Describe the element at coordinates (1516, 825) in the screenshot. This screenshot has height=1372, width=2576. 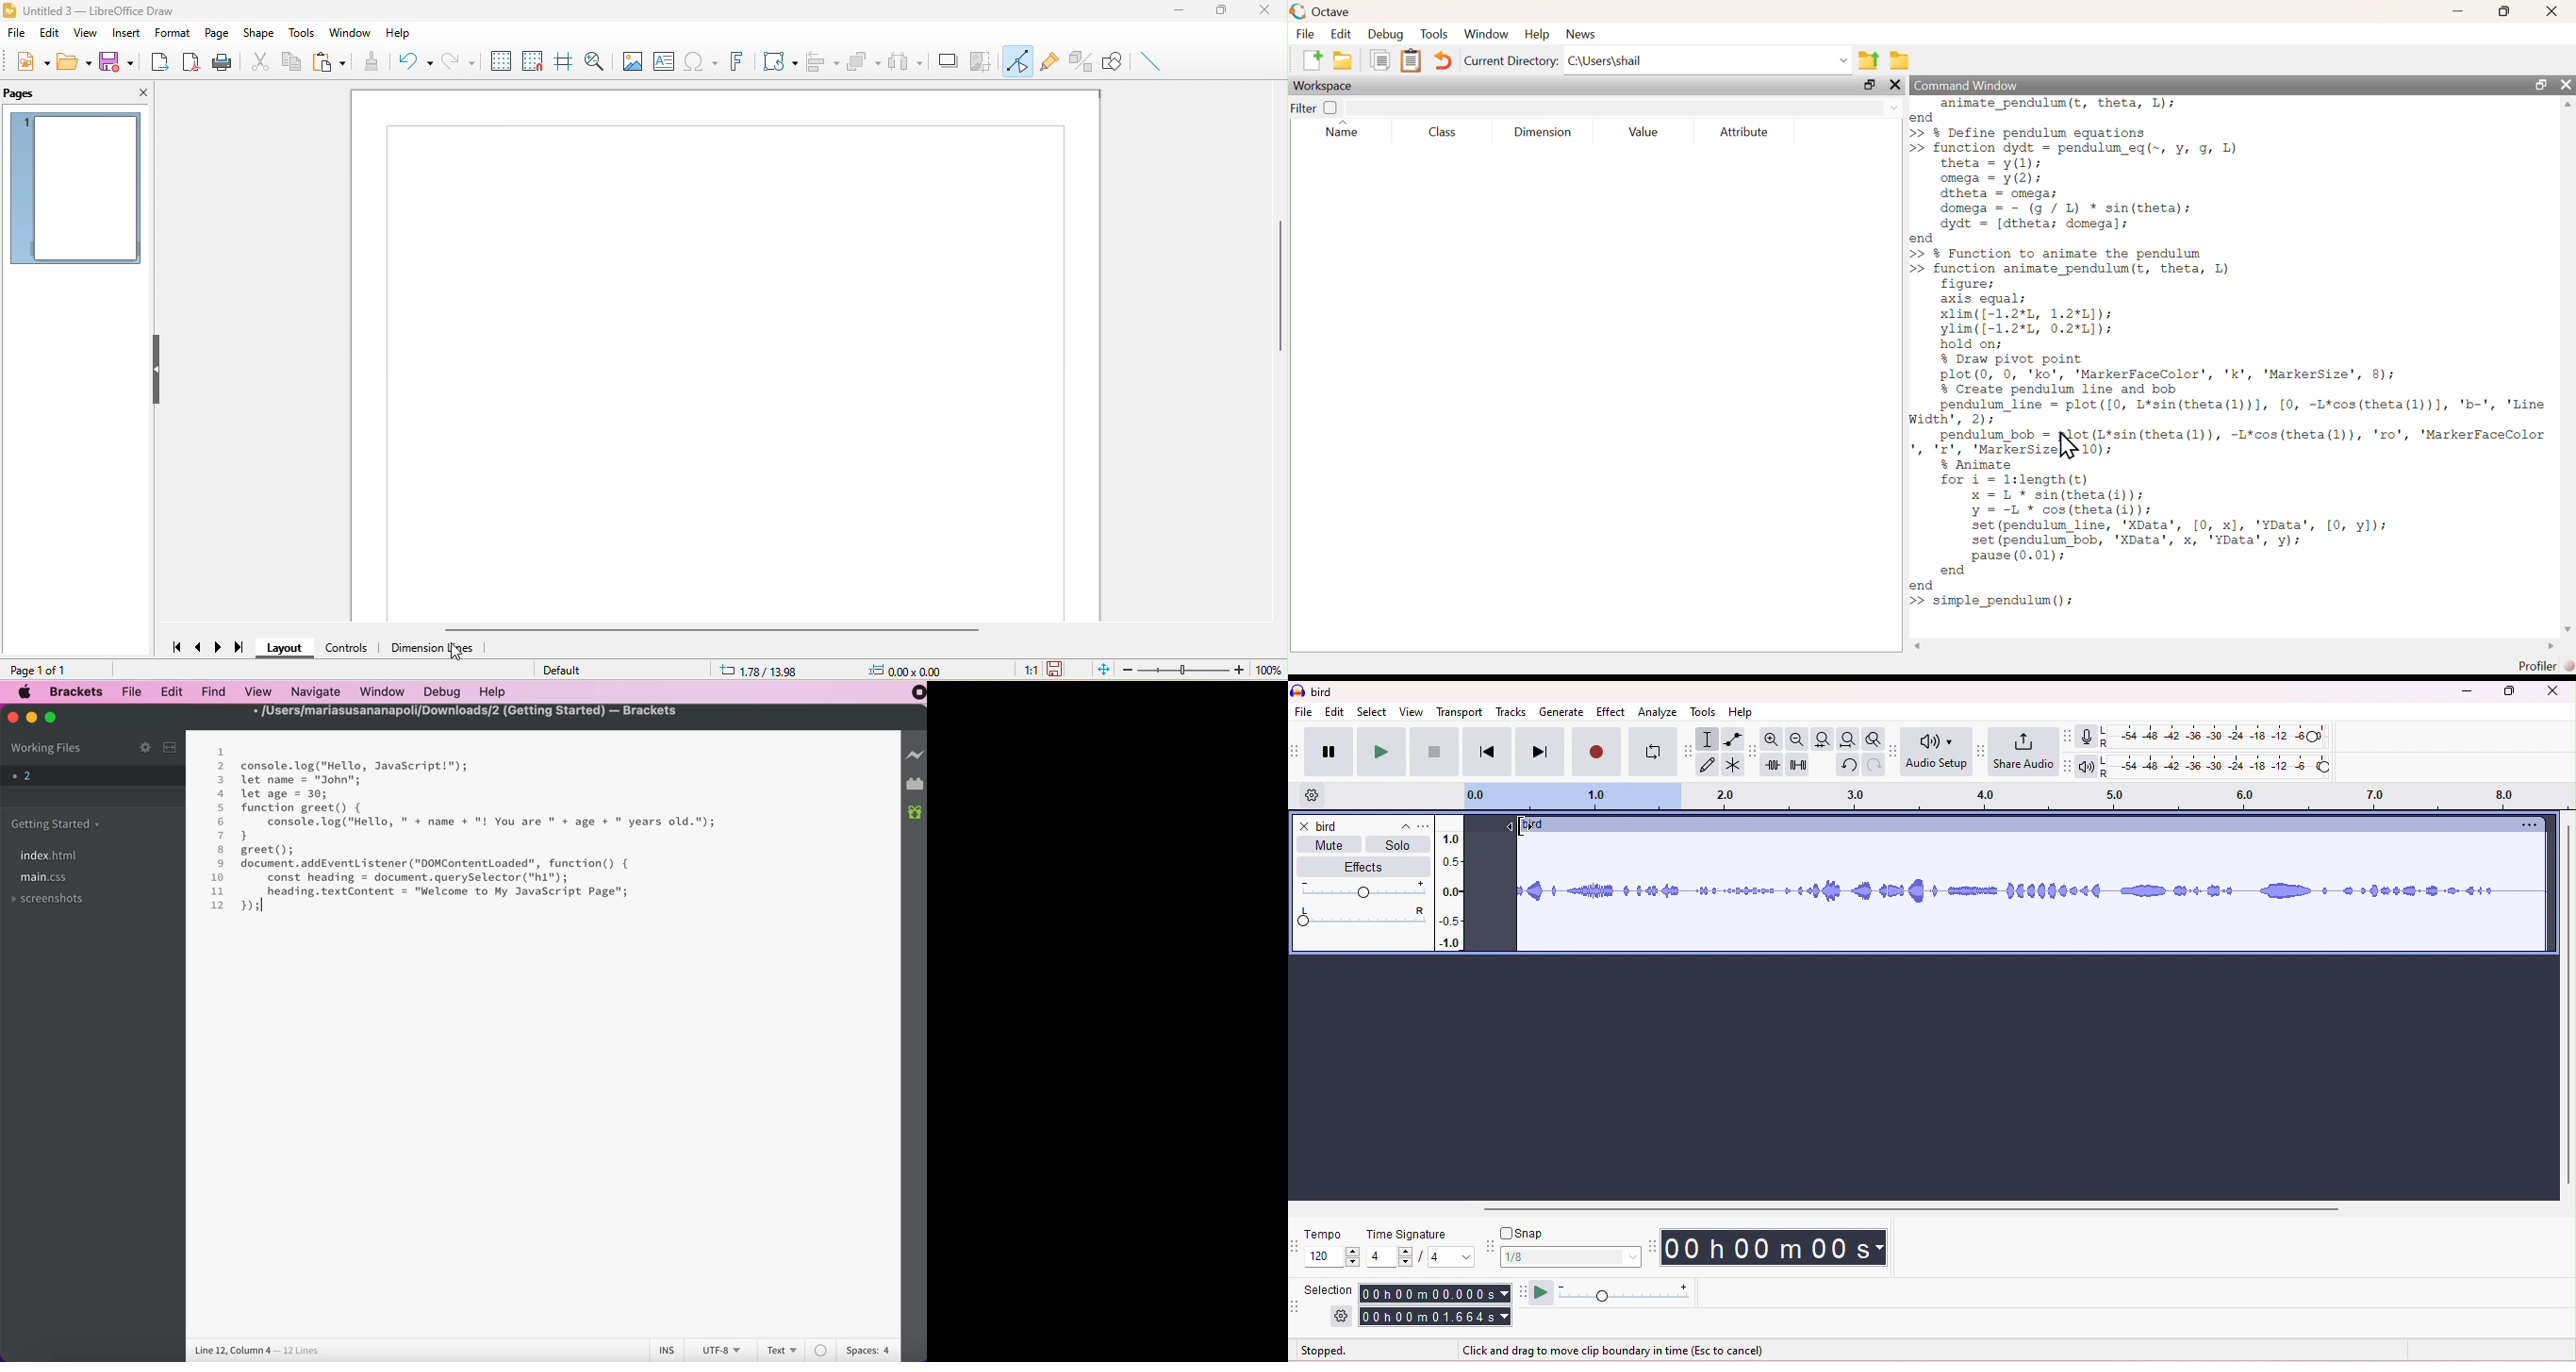
I see `cursor position` at that location.